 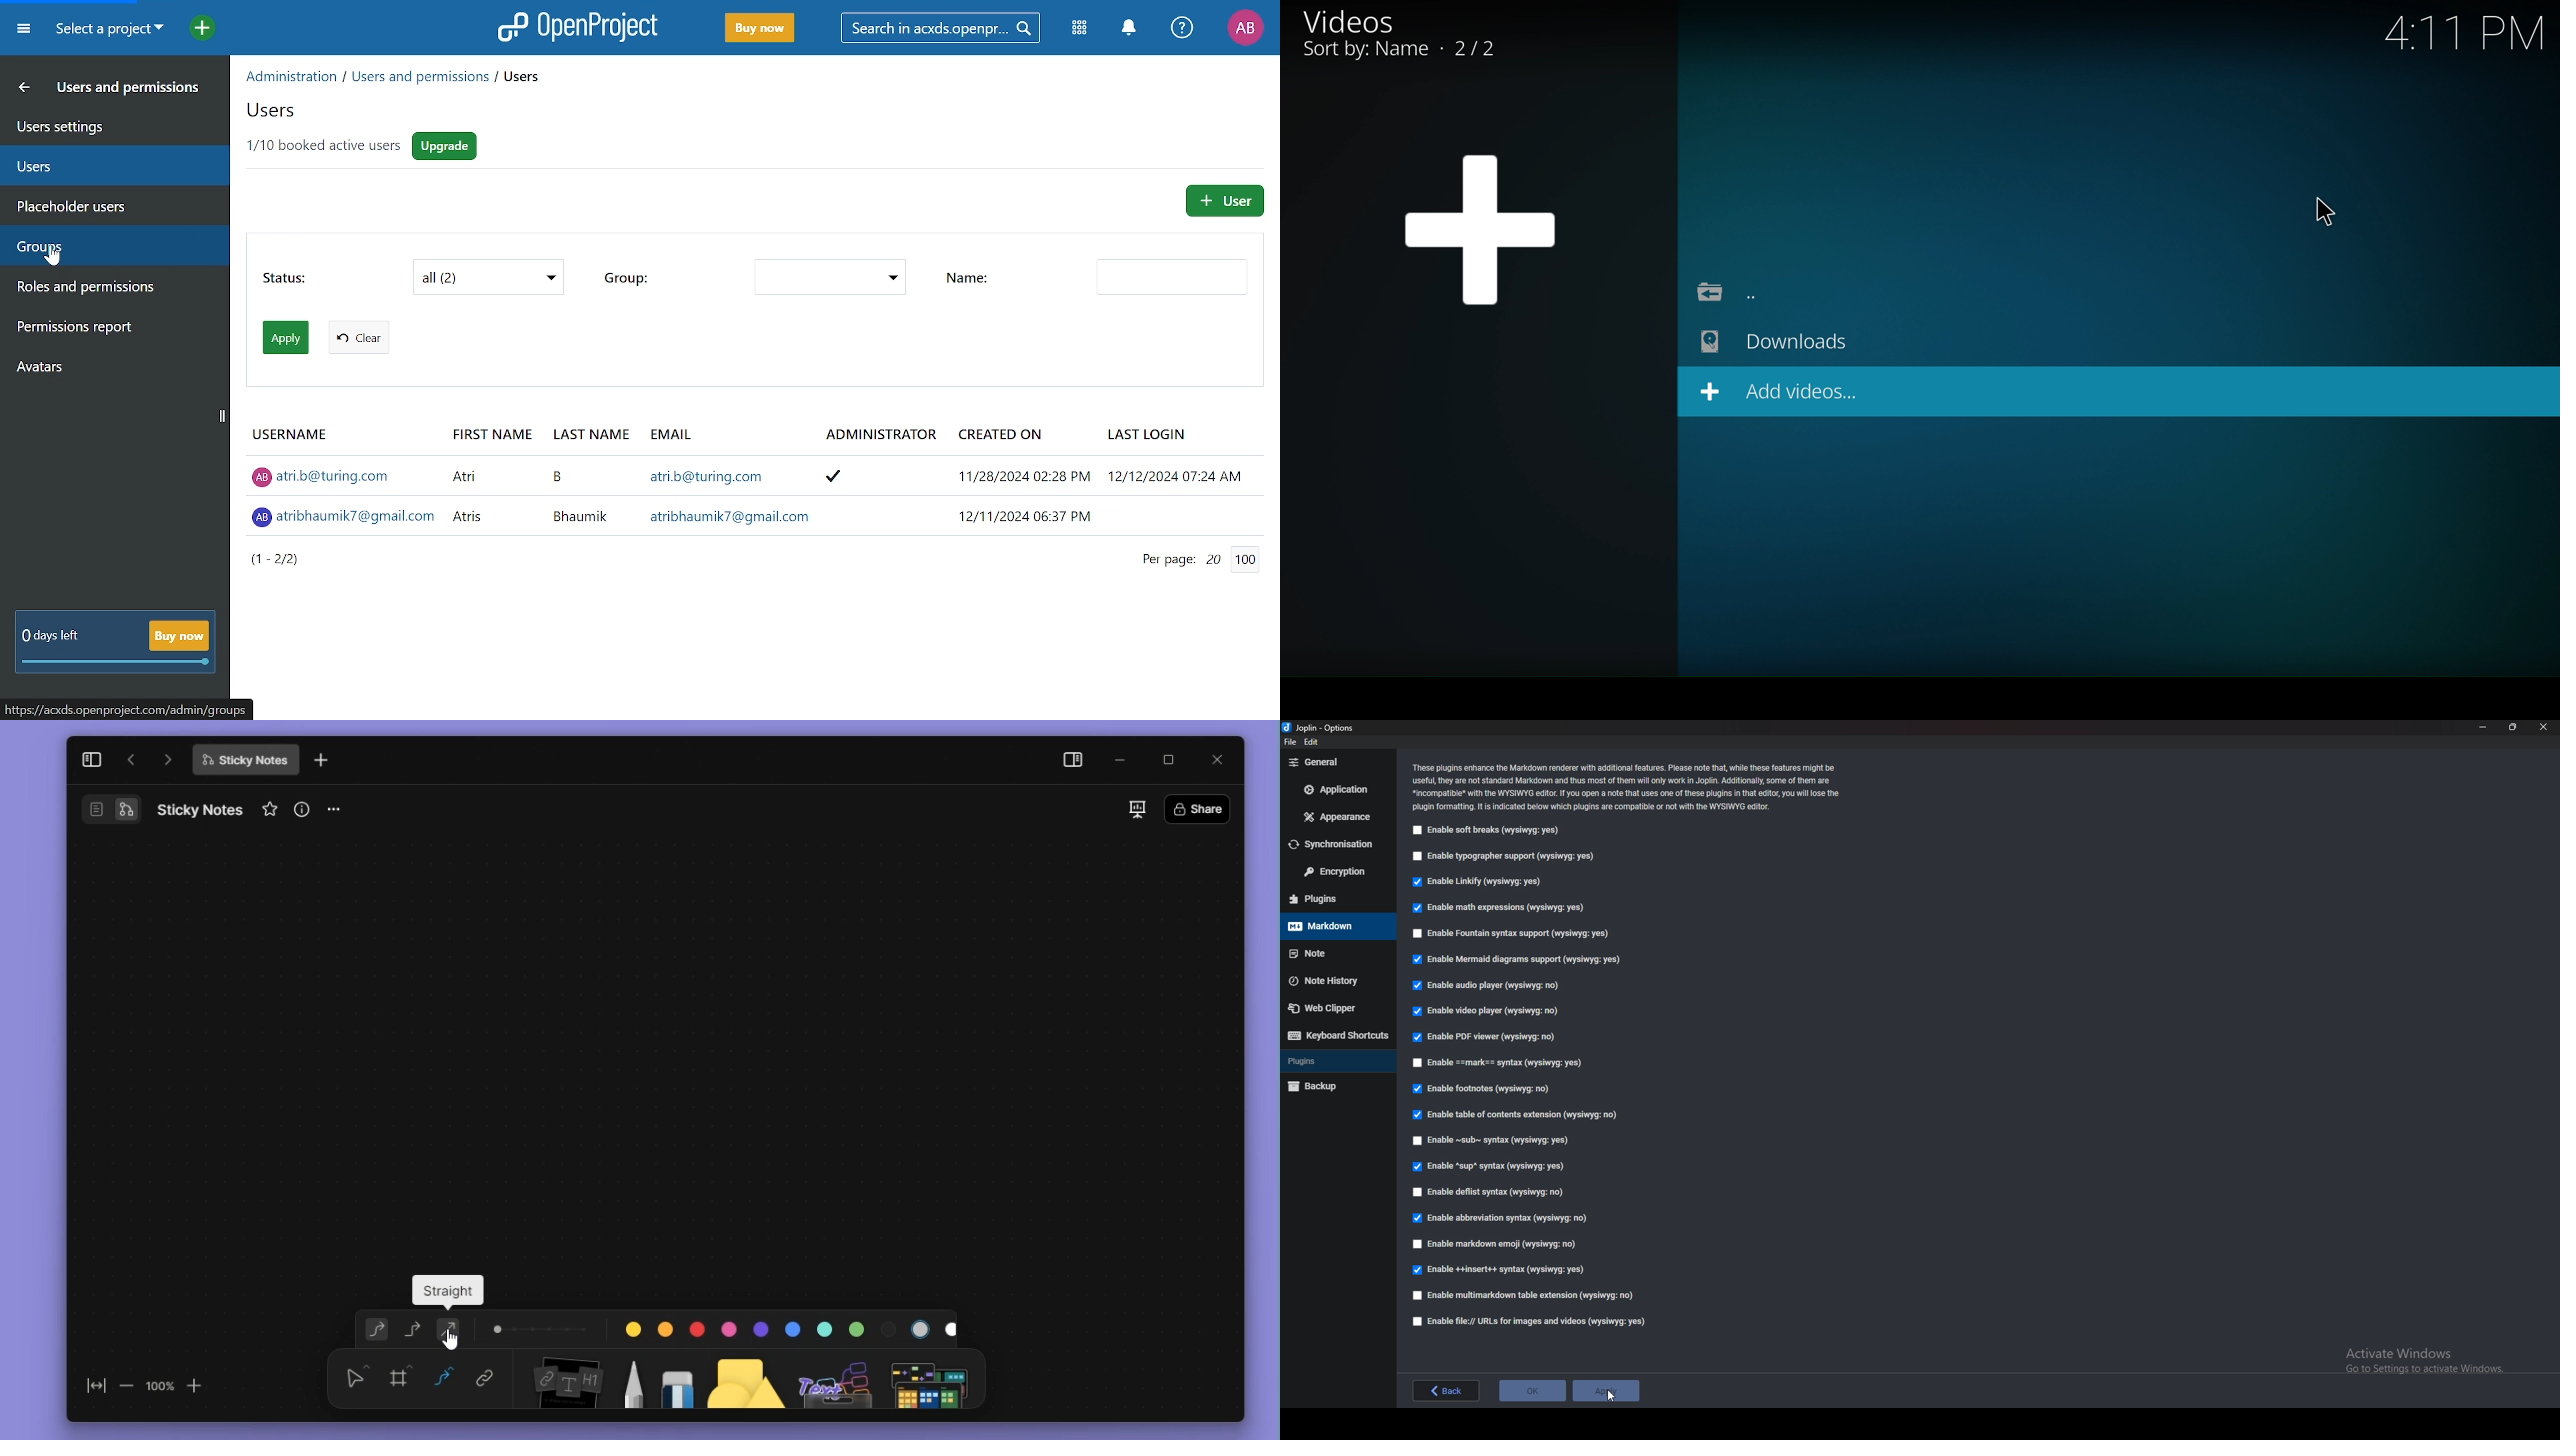 I want to click on , so click(x=2418, y=1356).